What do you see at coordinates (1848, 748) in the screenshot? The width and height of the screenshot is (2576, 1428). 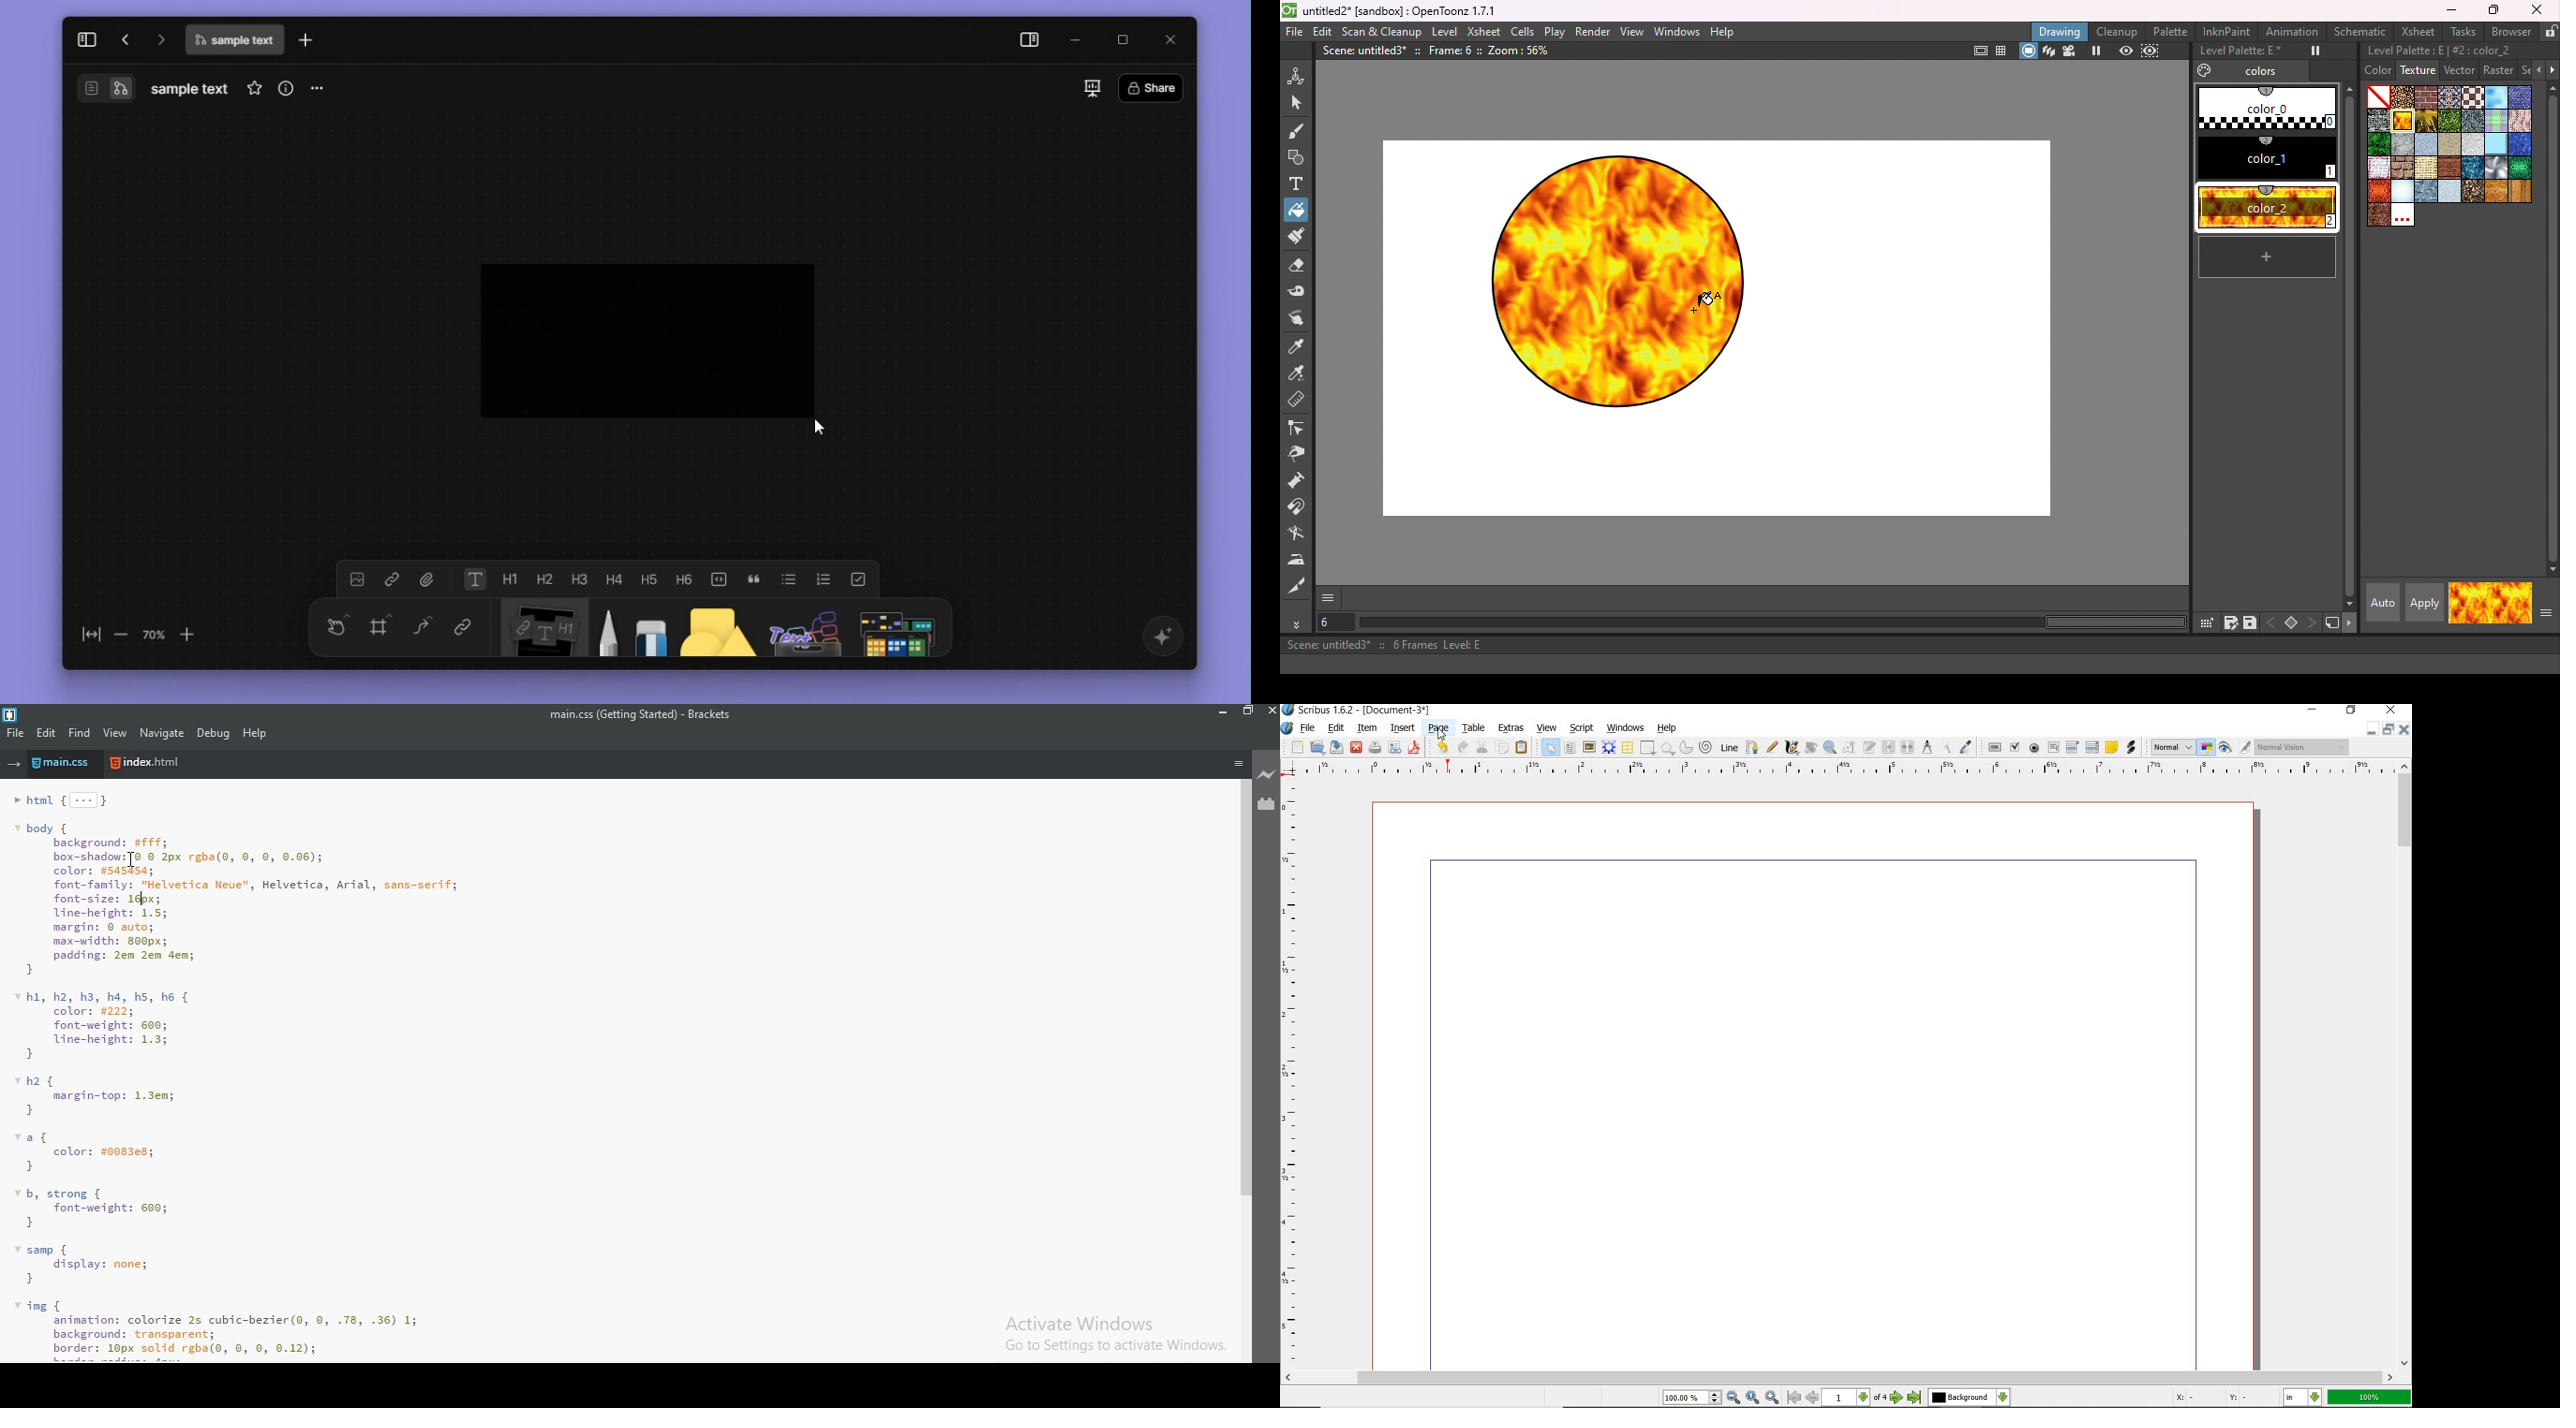 I see `edit contents of frame` at bounding box center [1848, 748].